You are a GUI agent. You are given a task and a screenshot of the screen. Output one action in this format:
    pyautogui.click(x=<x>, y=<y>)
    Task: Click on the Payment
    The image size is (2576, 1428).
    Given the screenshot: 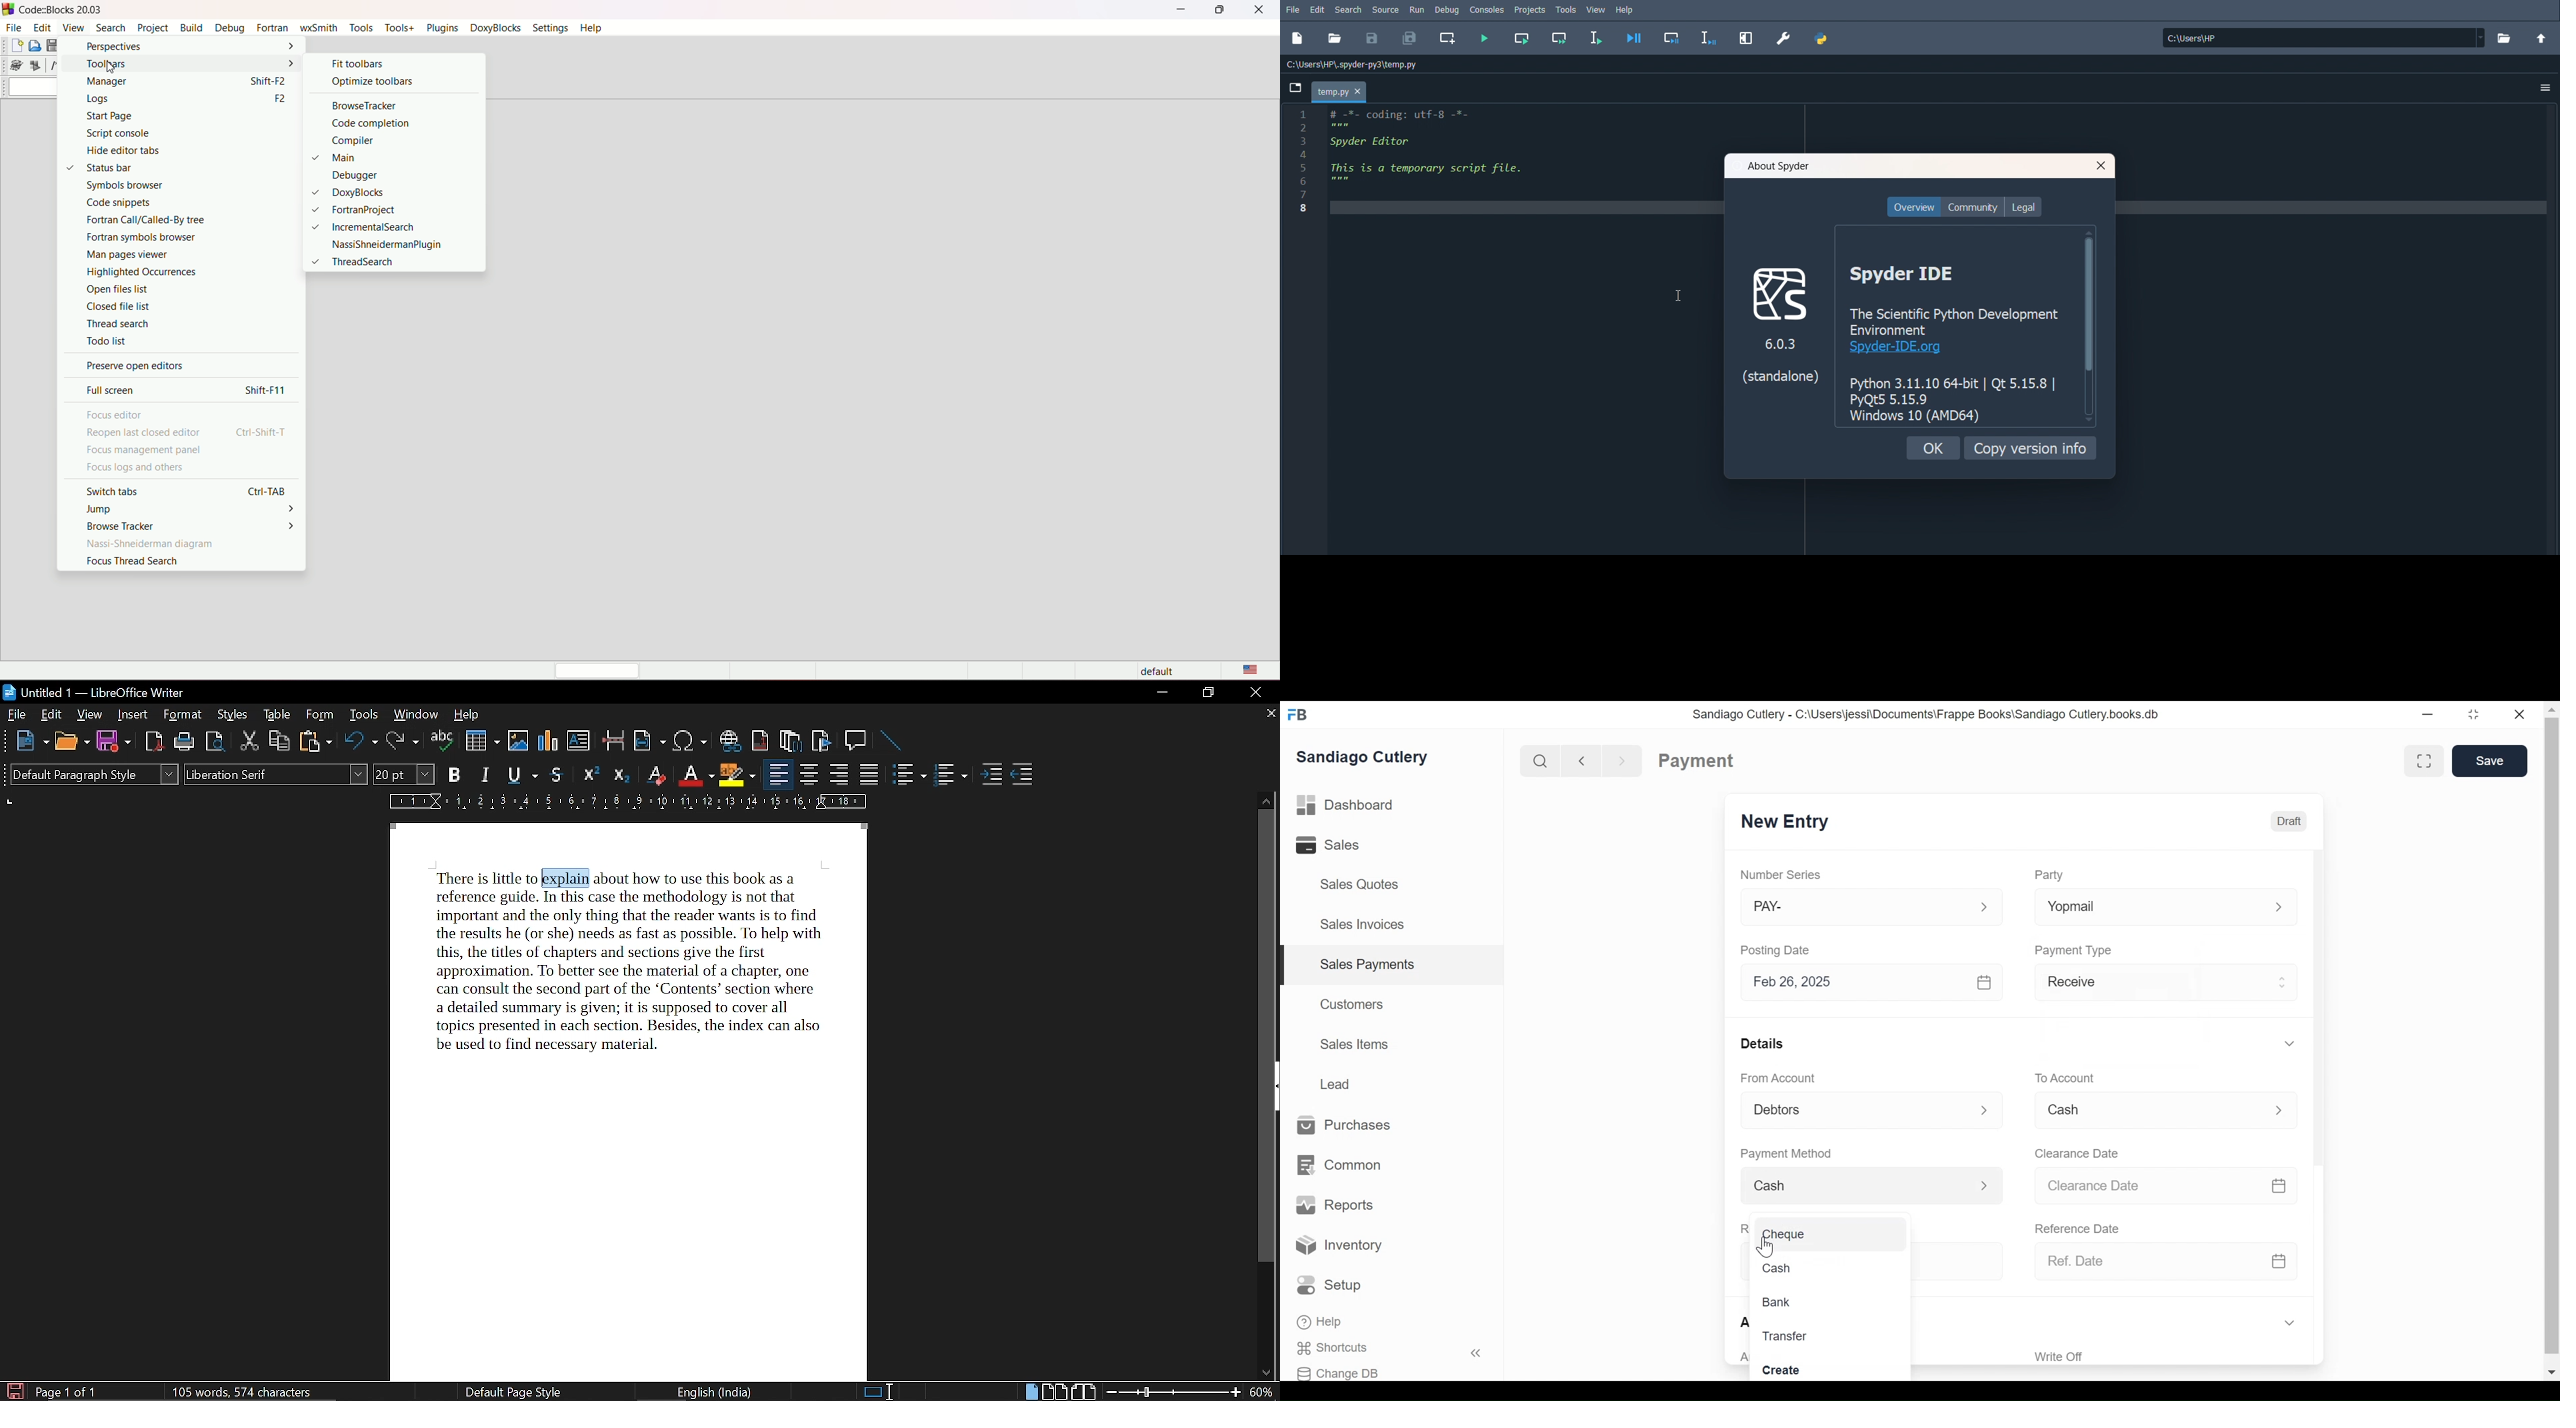 What is the action you would take?
    pyautogui.click(x=1697, y=761)
    